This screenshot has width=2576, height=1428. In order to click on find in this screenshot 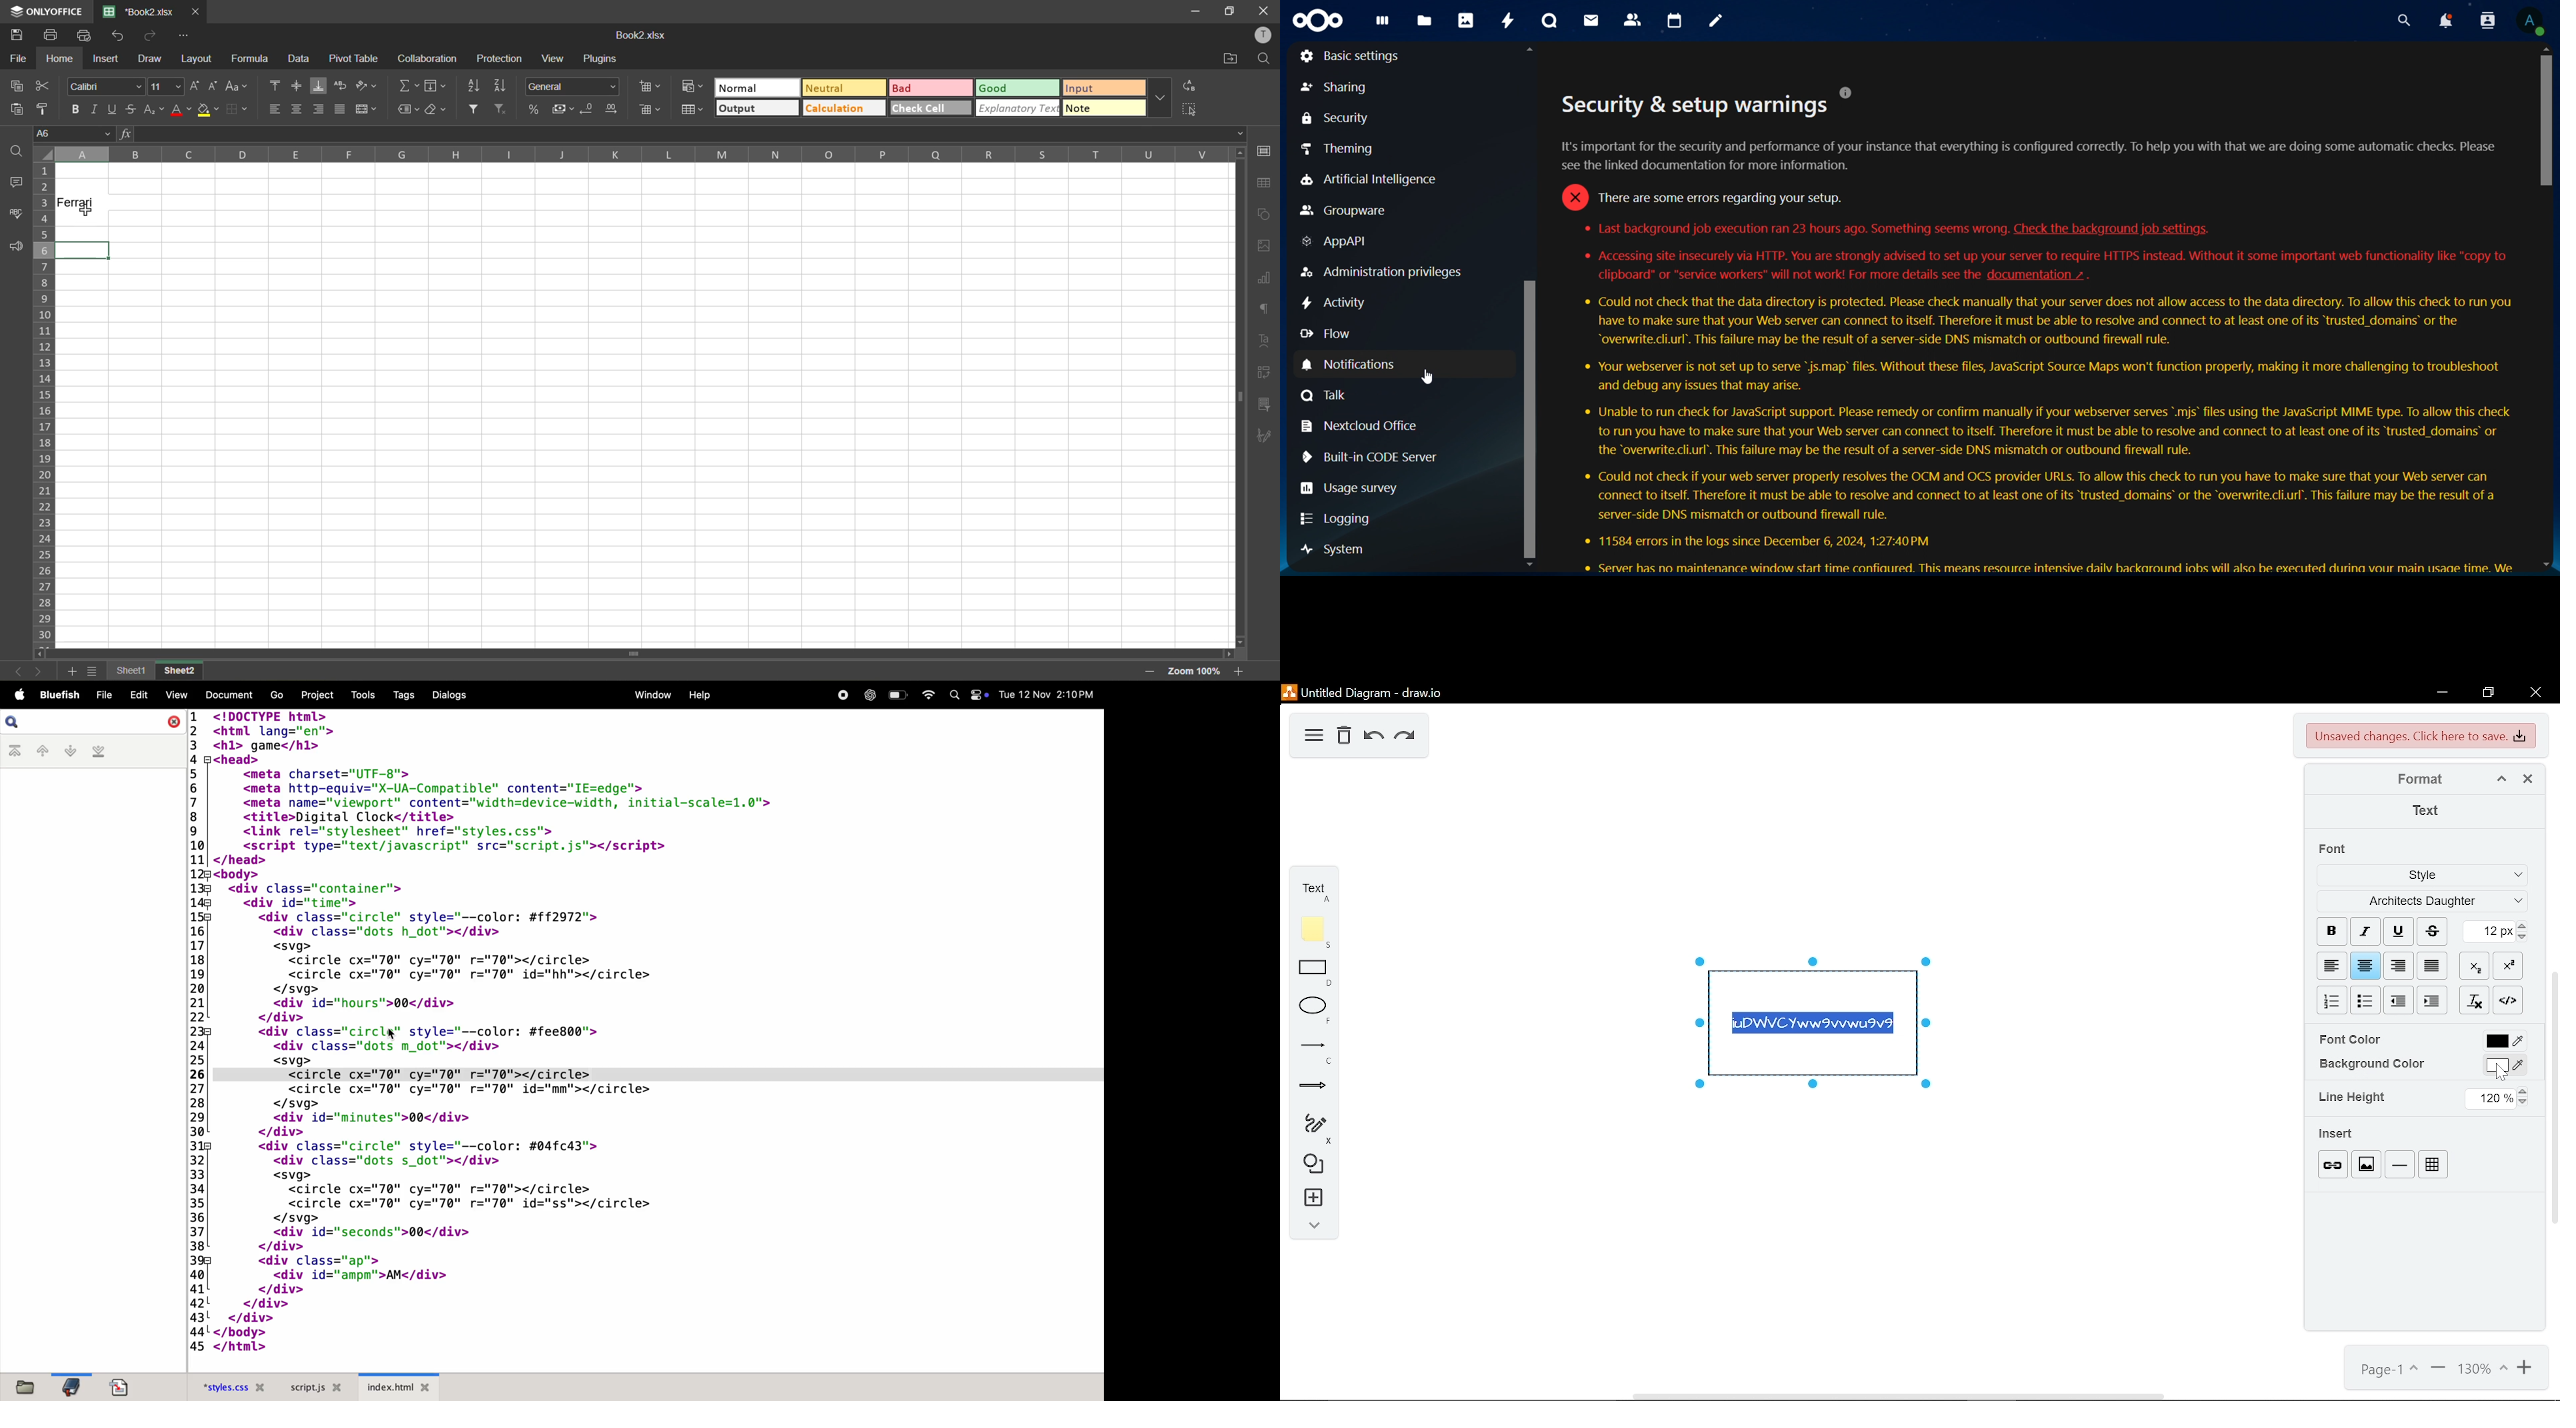, I will do `click(18, 153)`.